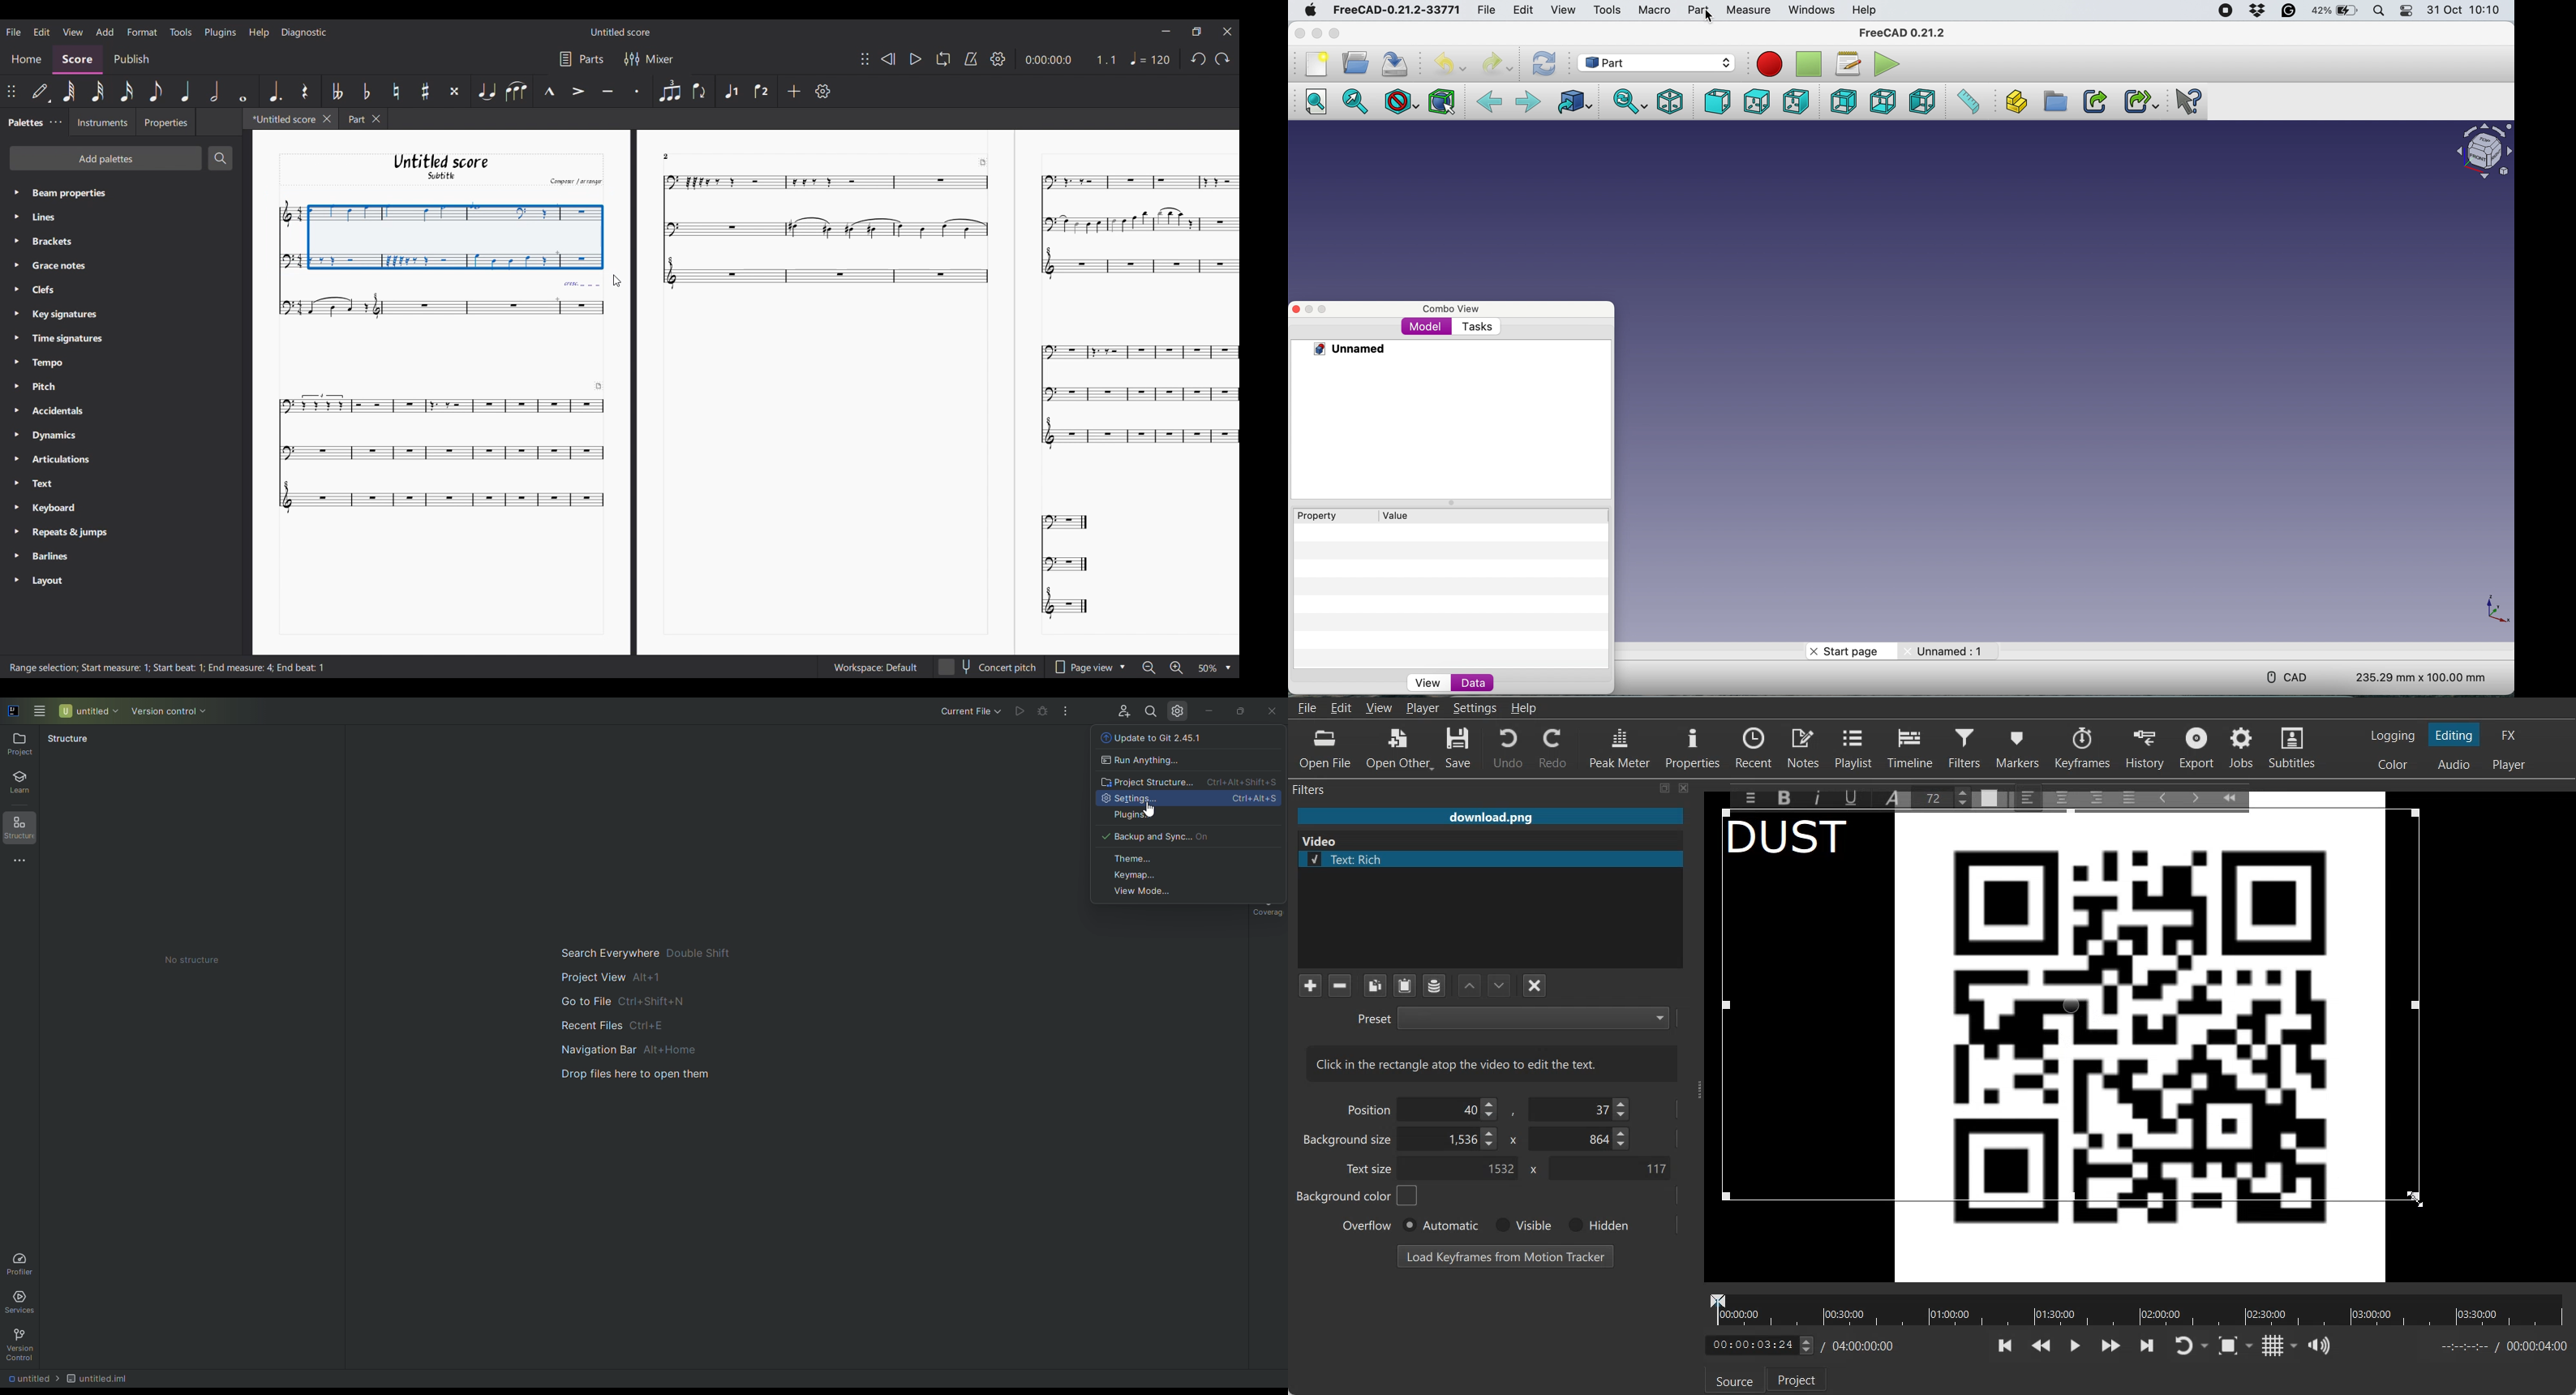  I want to click on Italic, so click(1820, 796).